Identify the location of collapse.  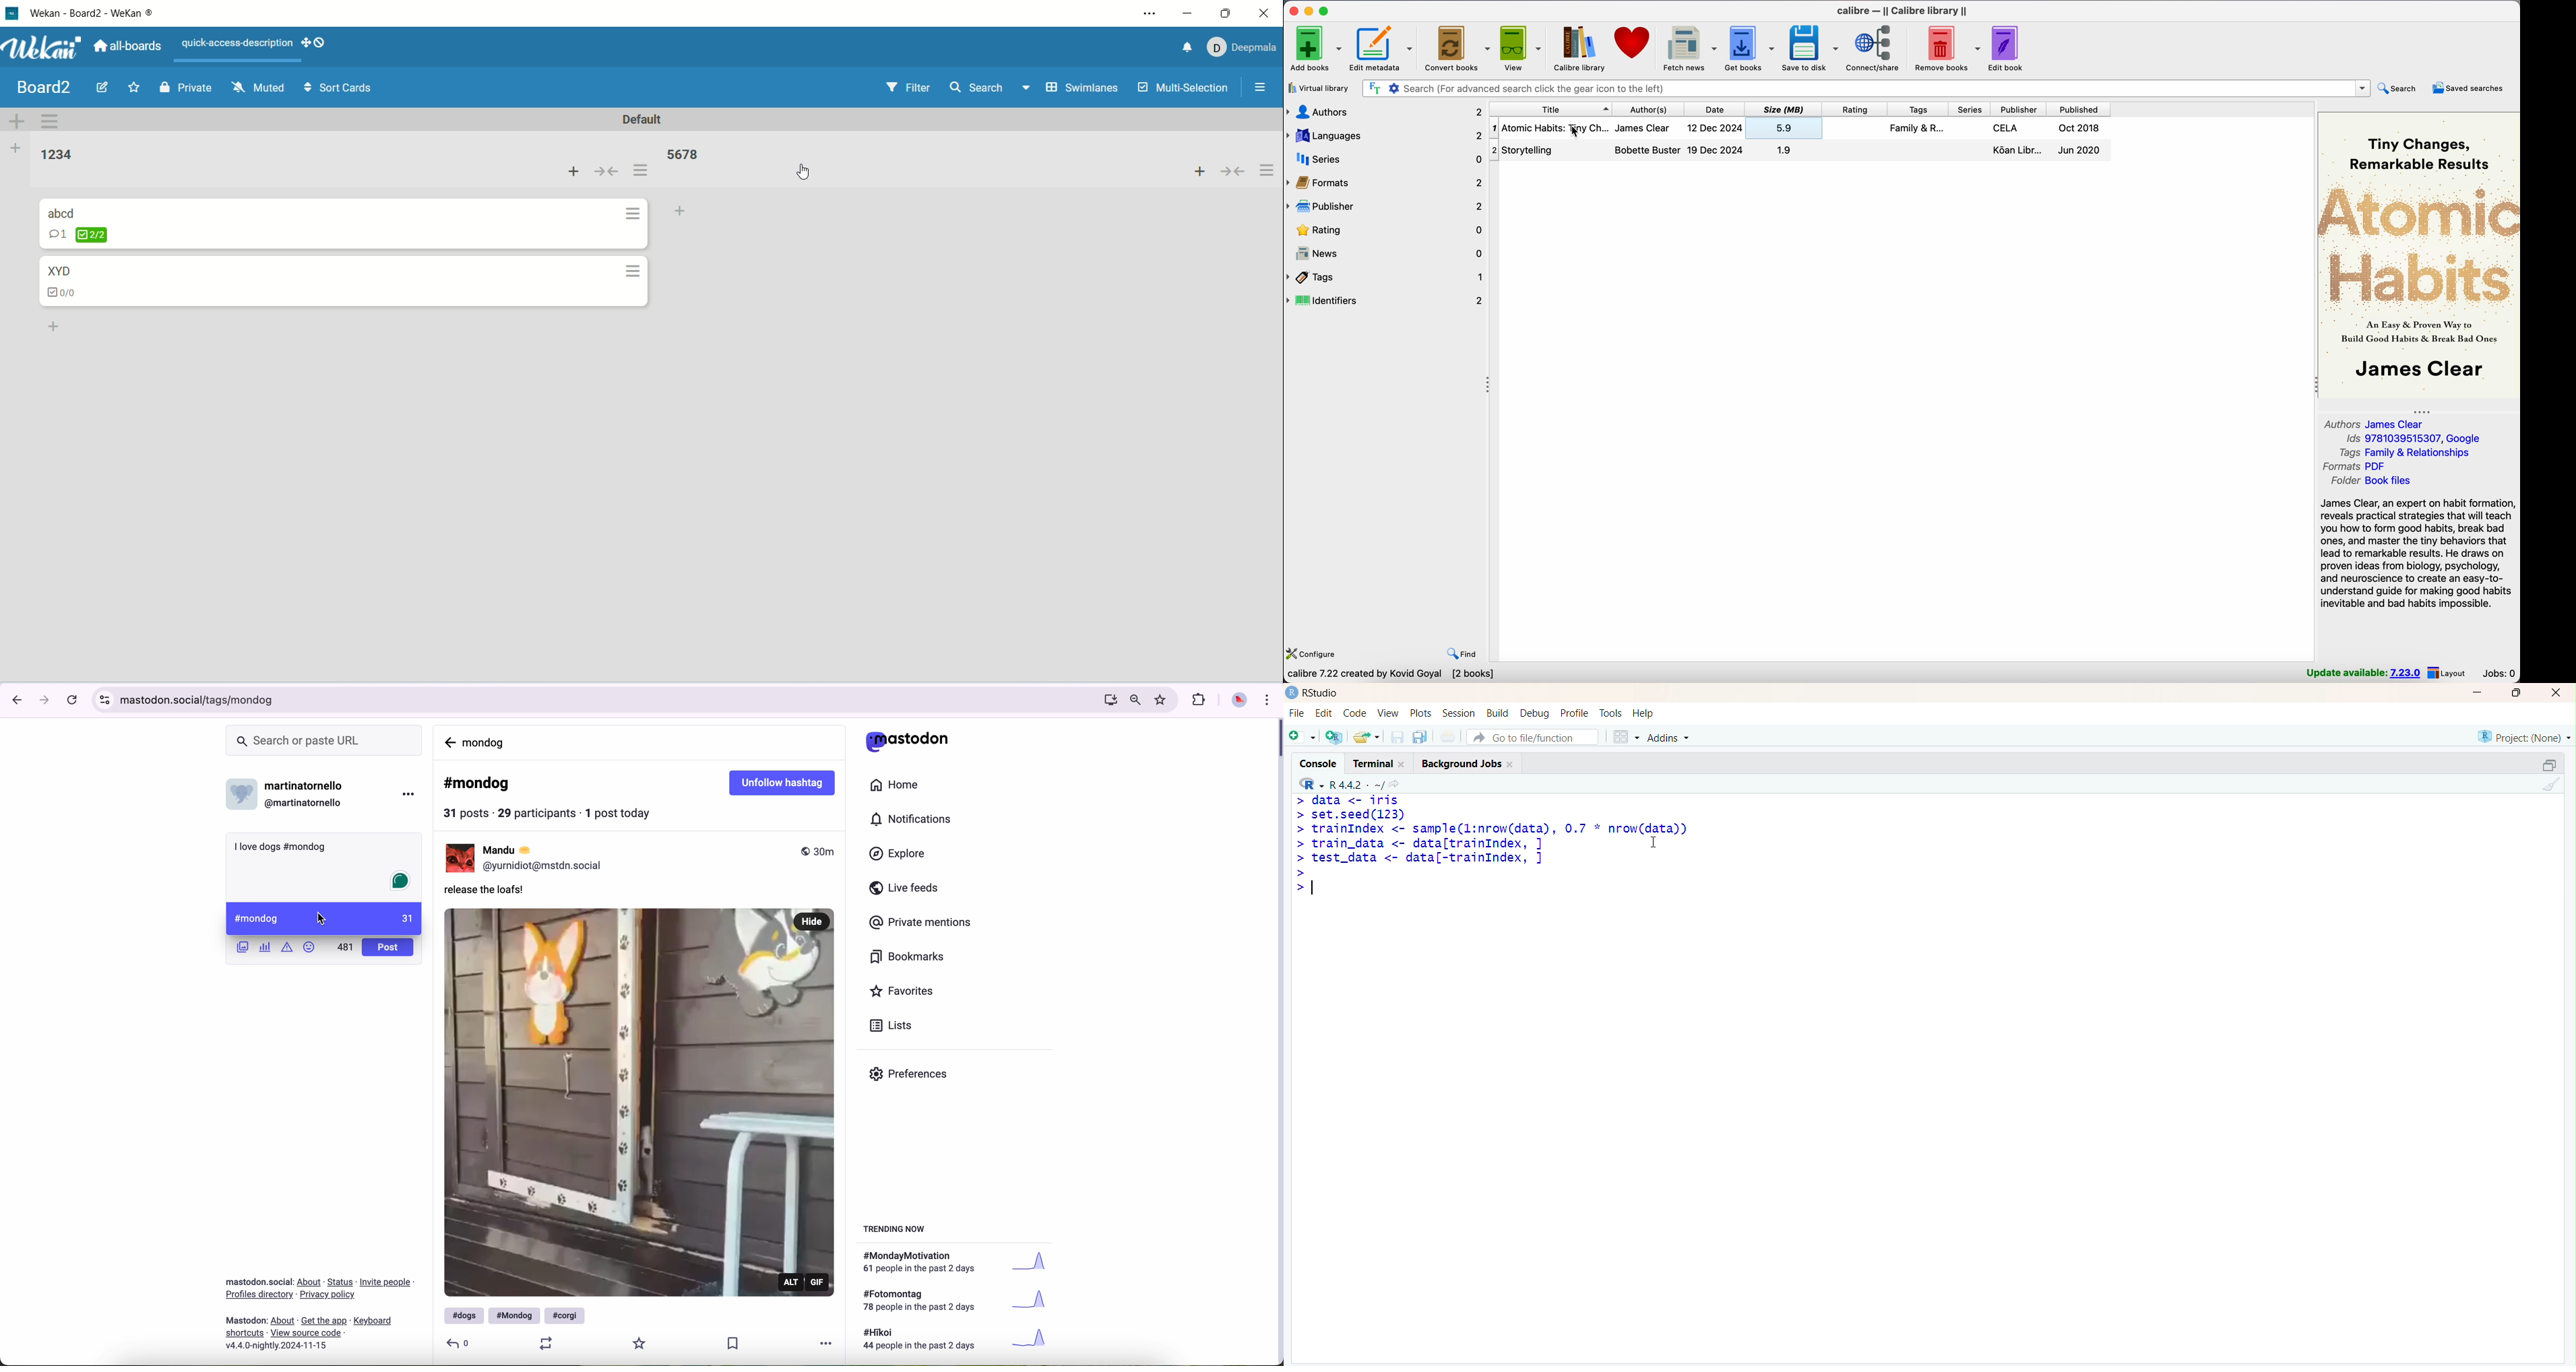
(606, 172).